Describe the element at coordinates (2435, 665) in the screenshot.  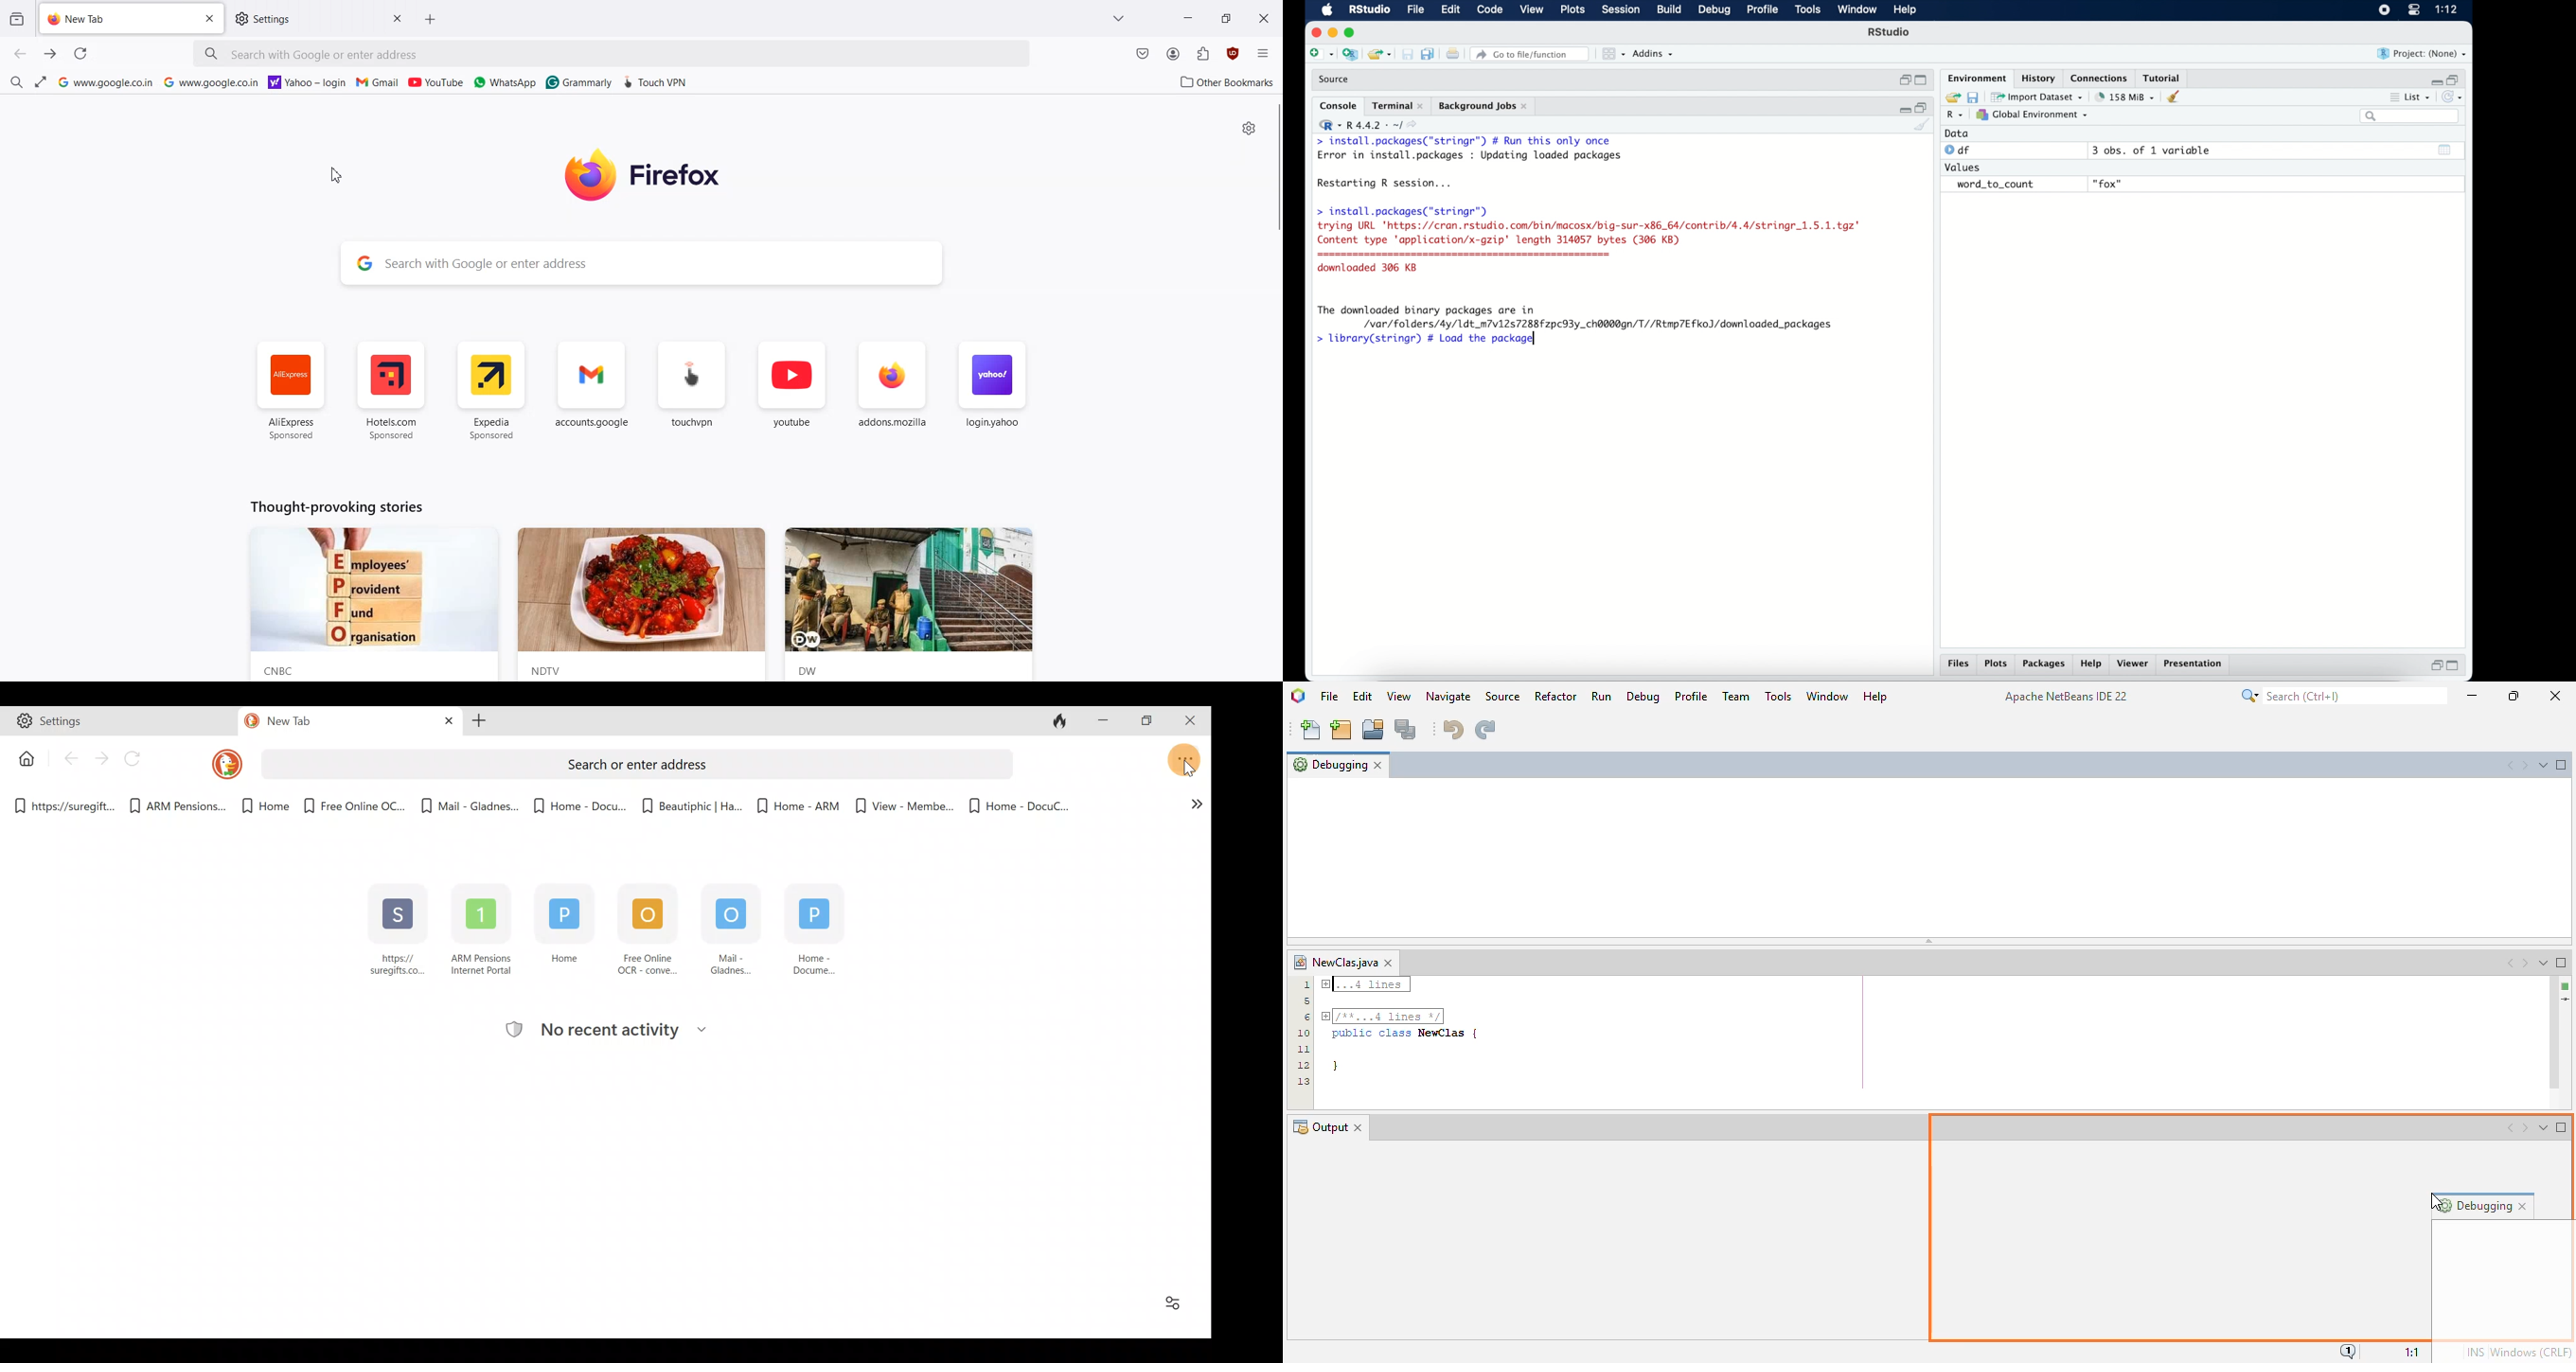
I see `restore down` at that location.